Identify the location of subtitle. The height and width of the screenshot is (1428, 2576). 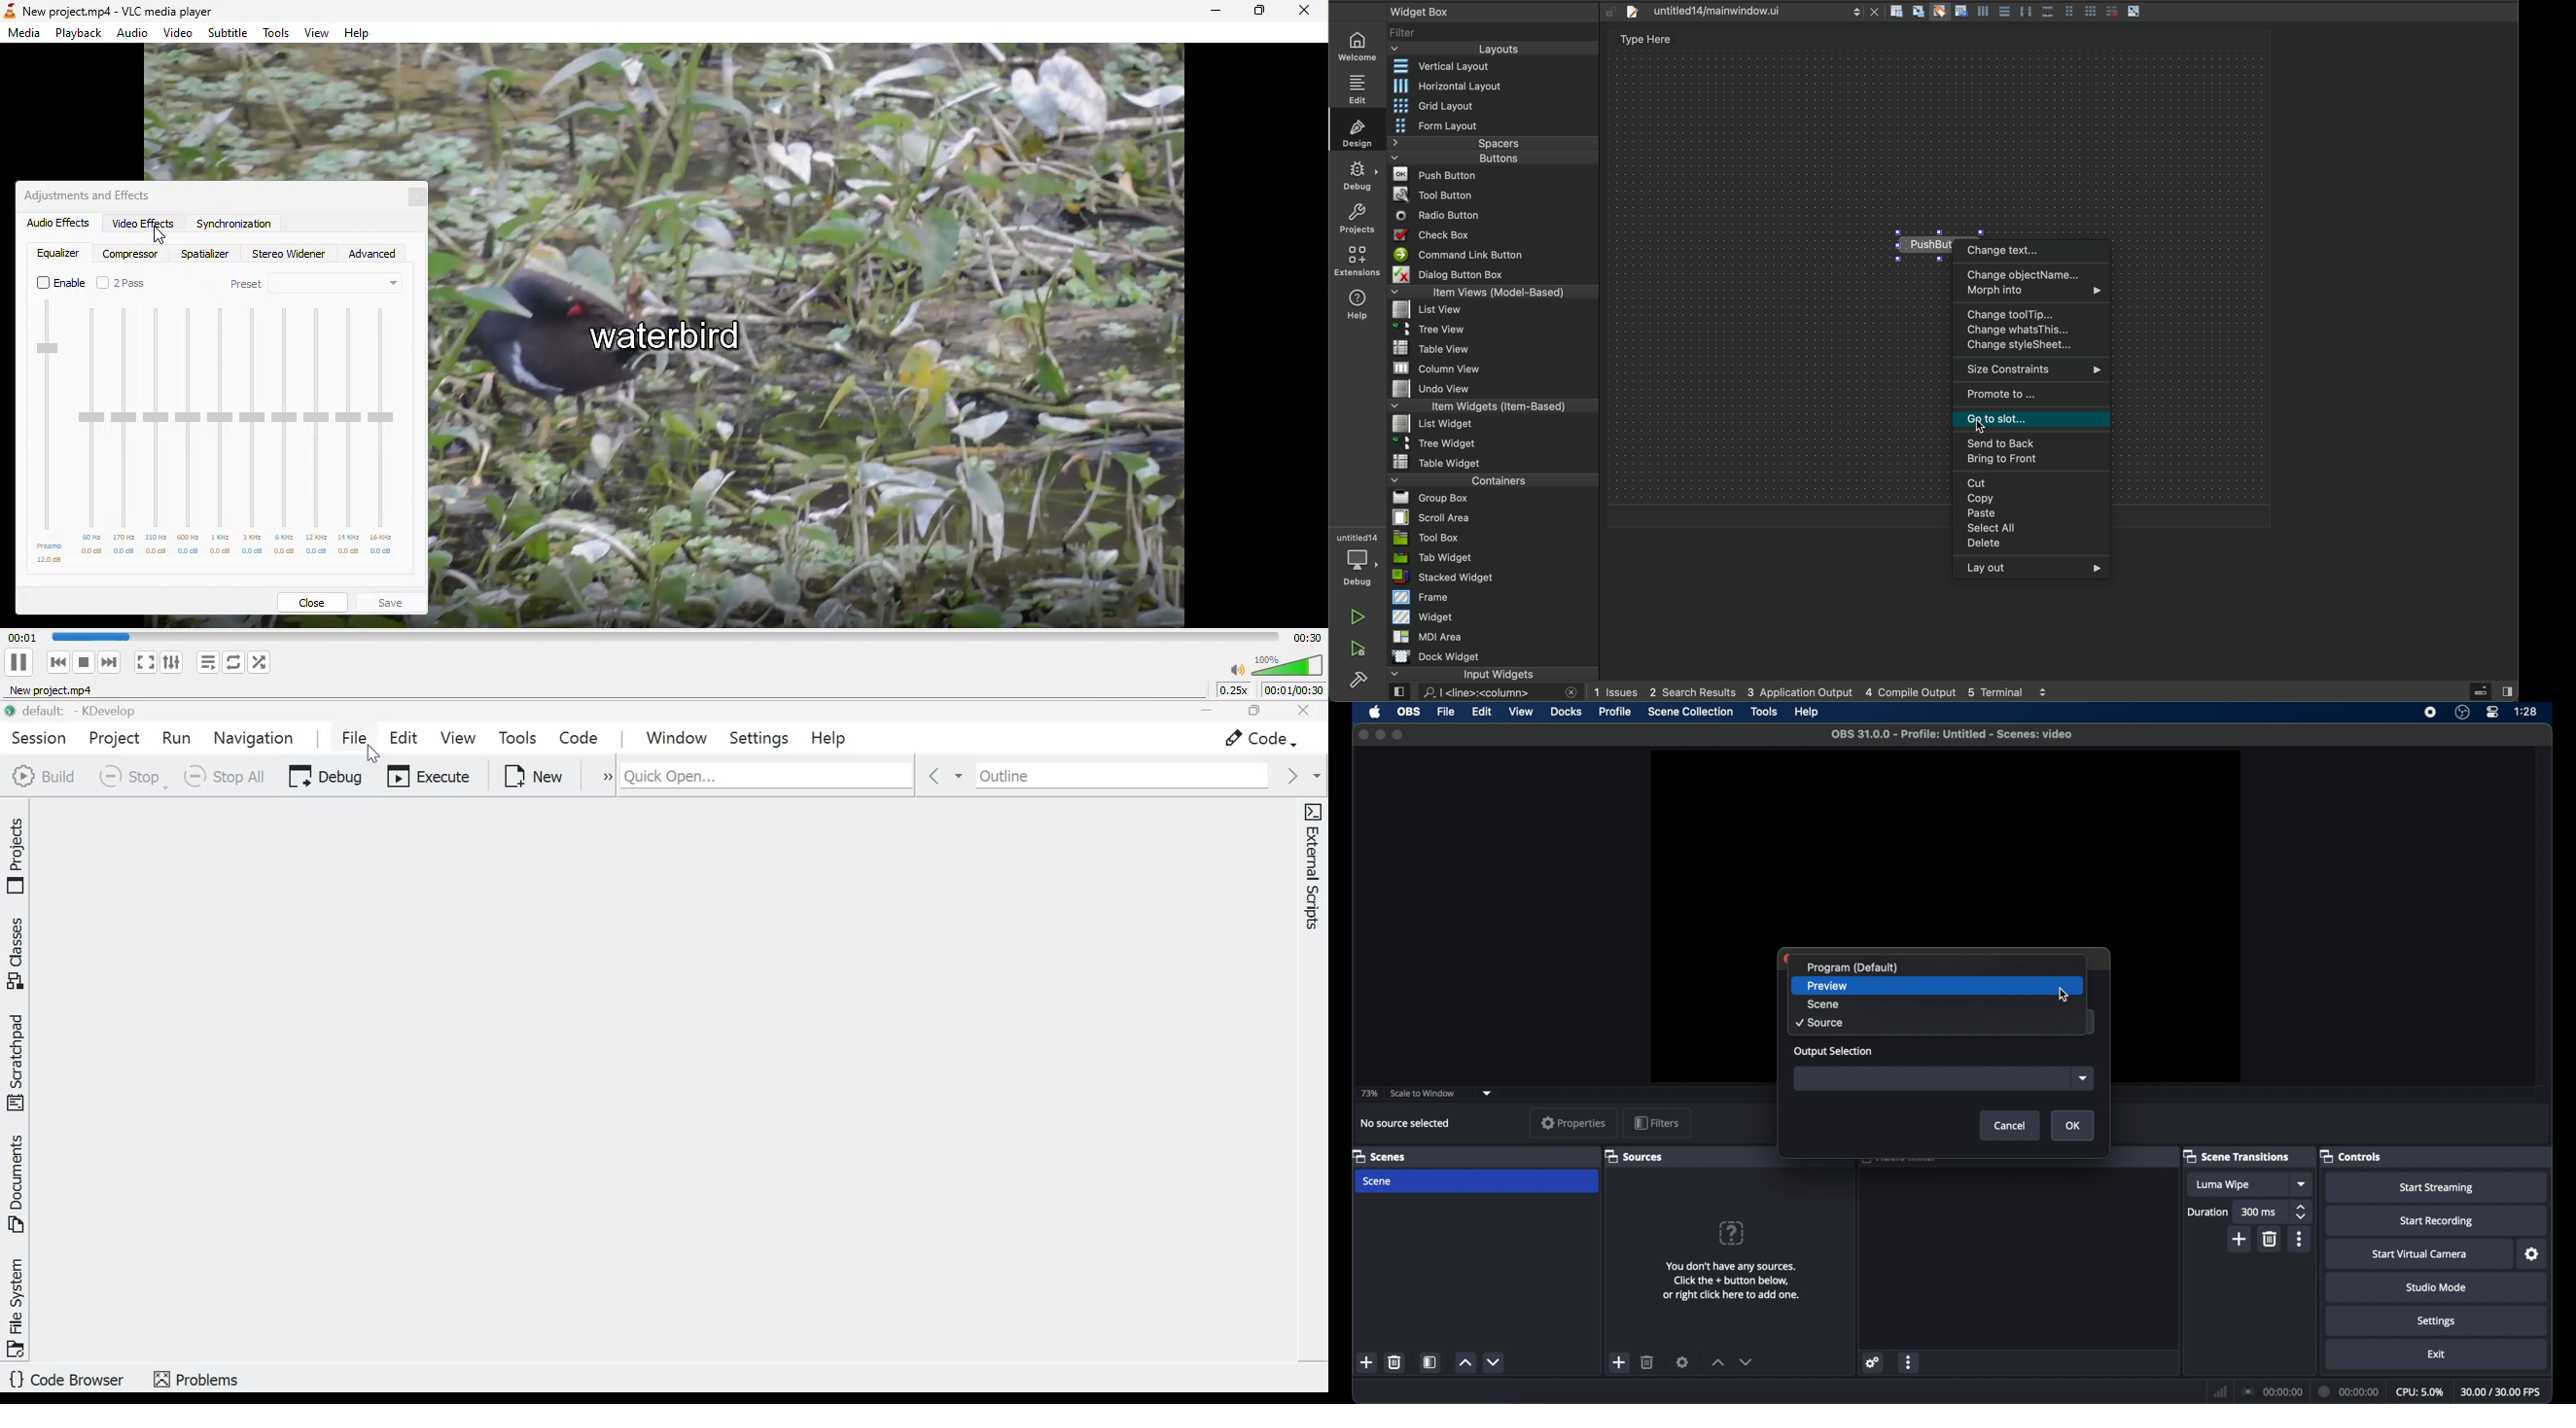
(230, 31).